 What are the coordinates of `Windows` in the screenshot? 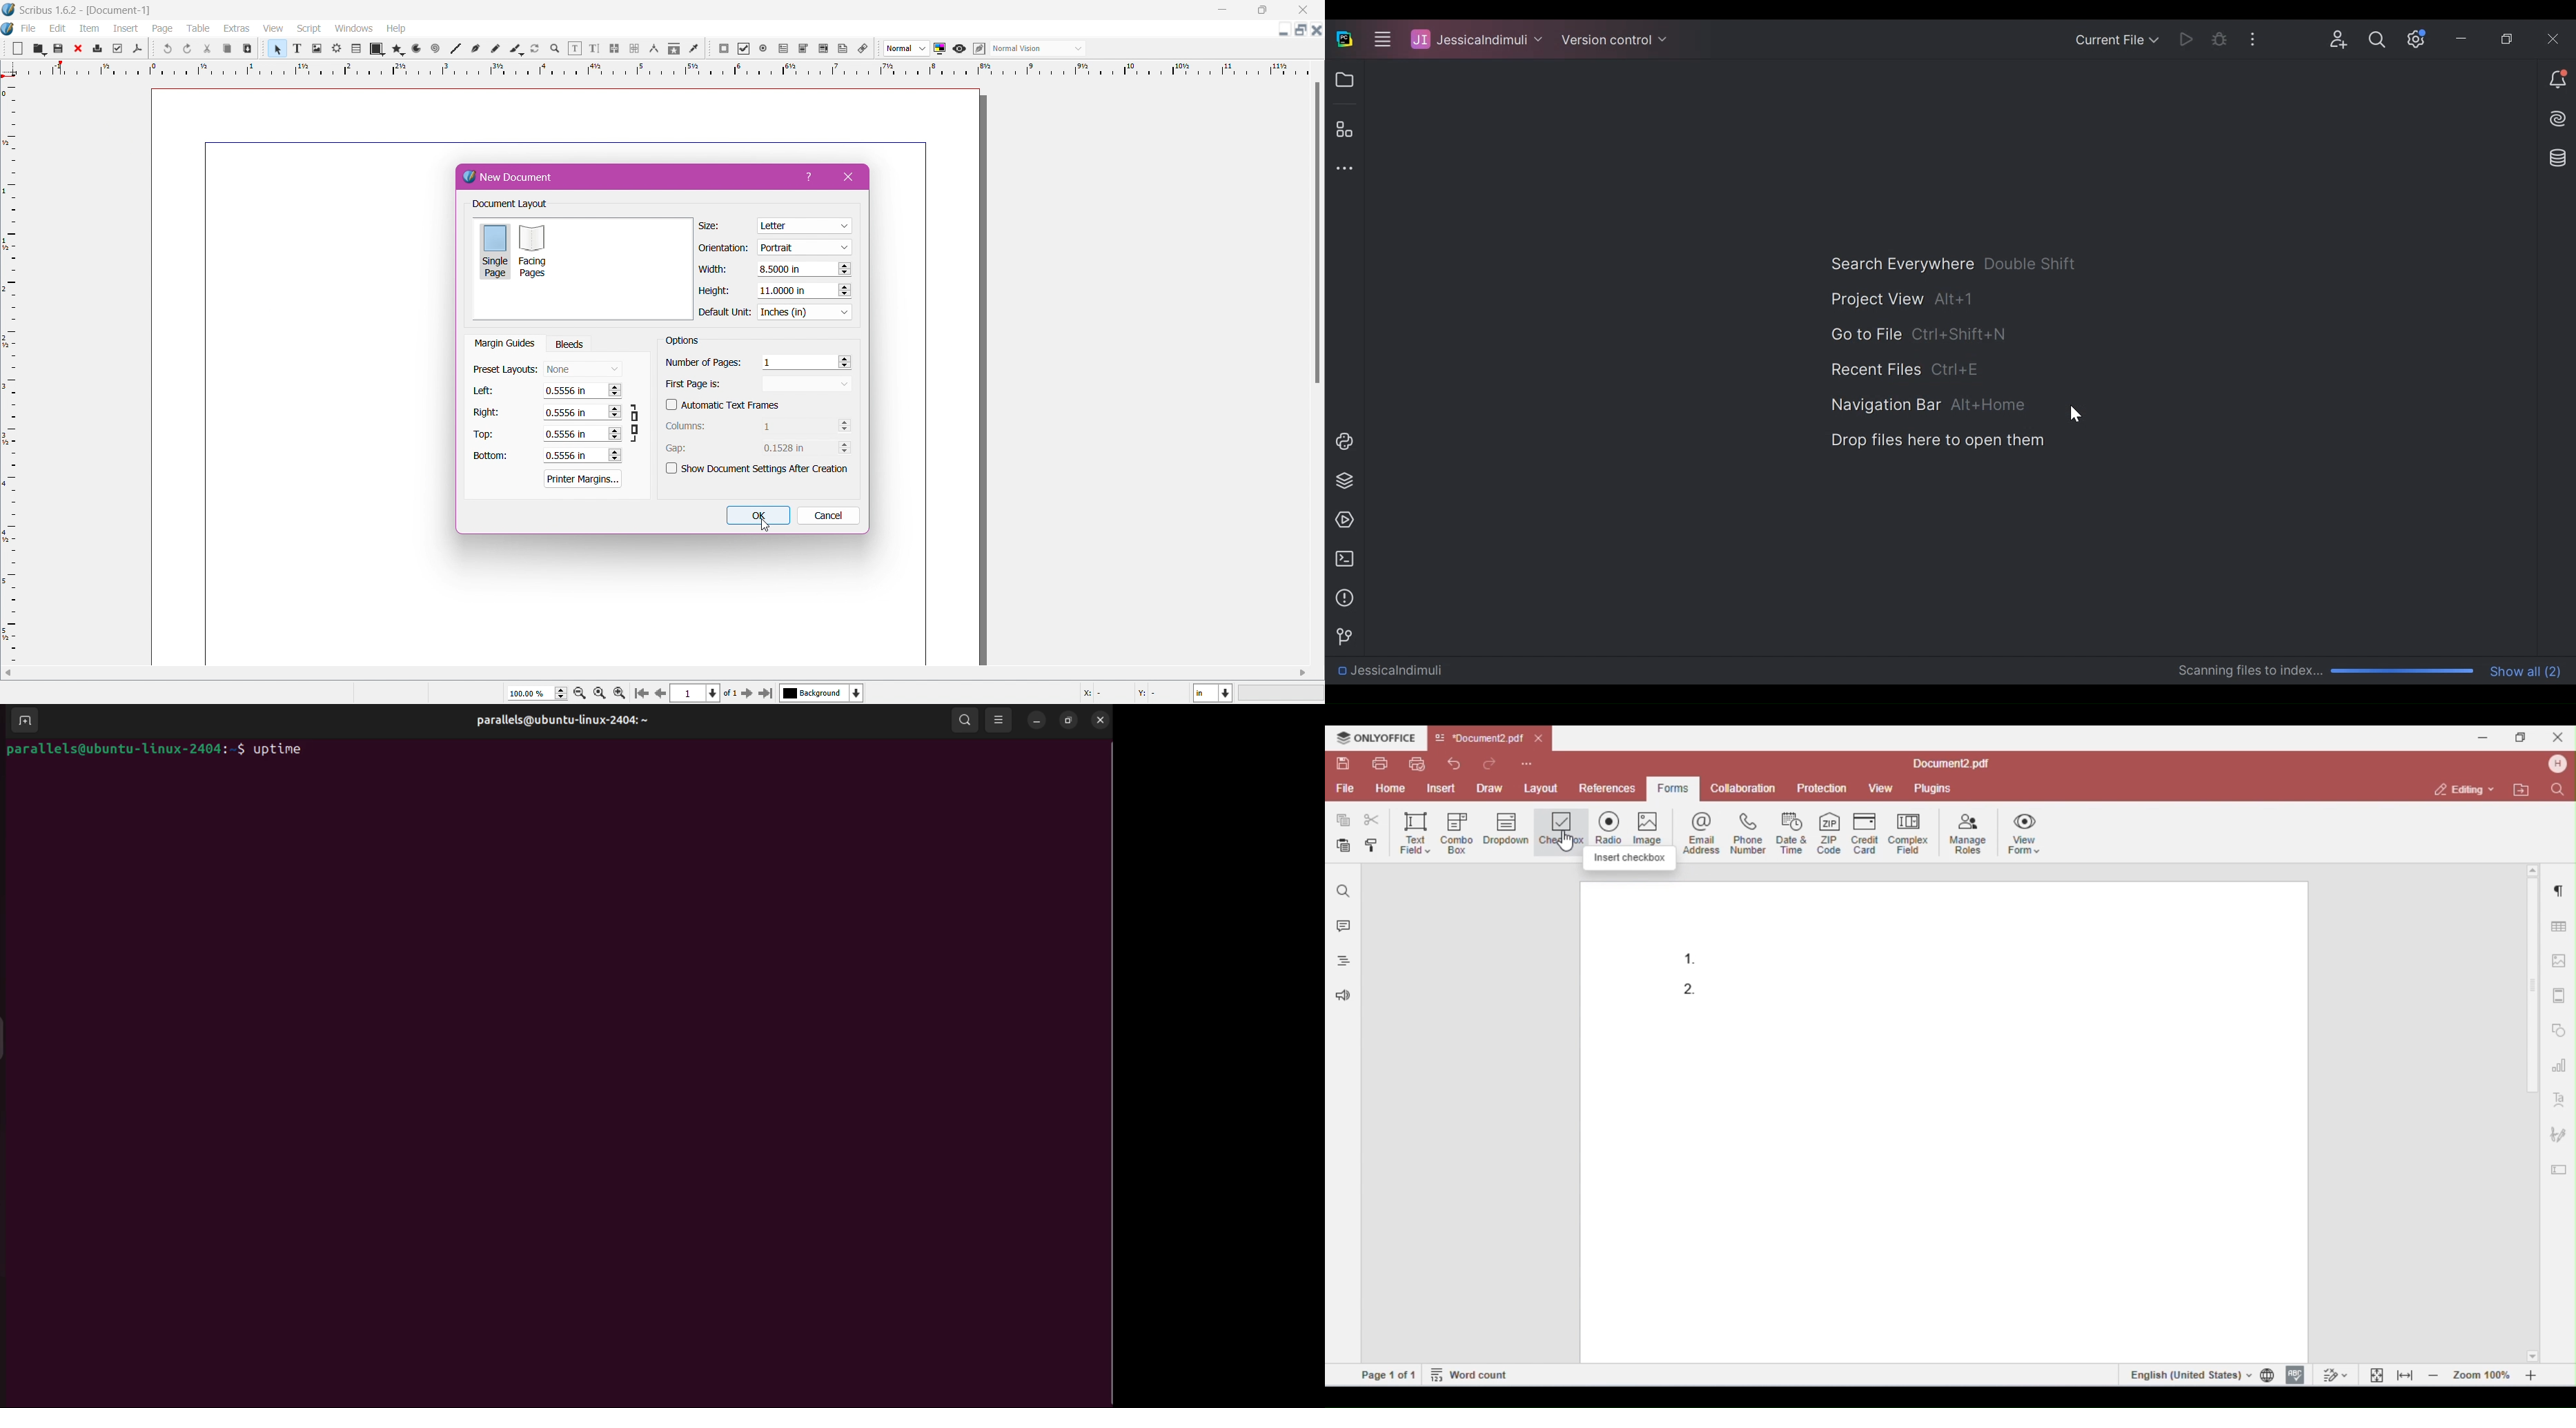 It's located at (353, 28).